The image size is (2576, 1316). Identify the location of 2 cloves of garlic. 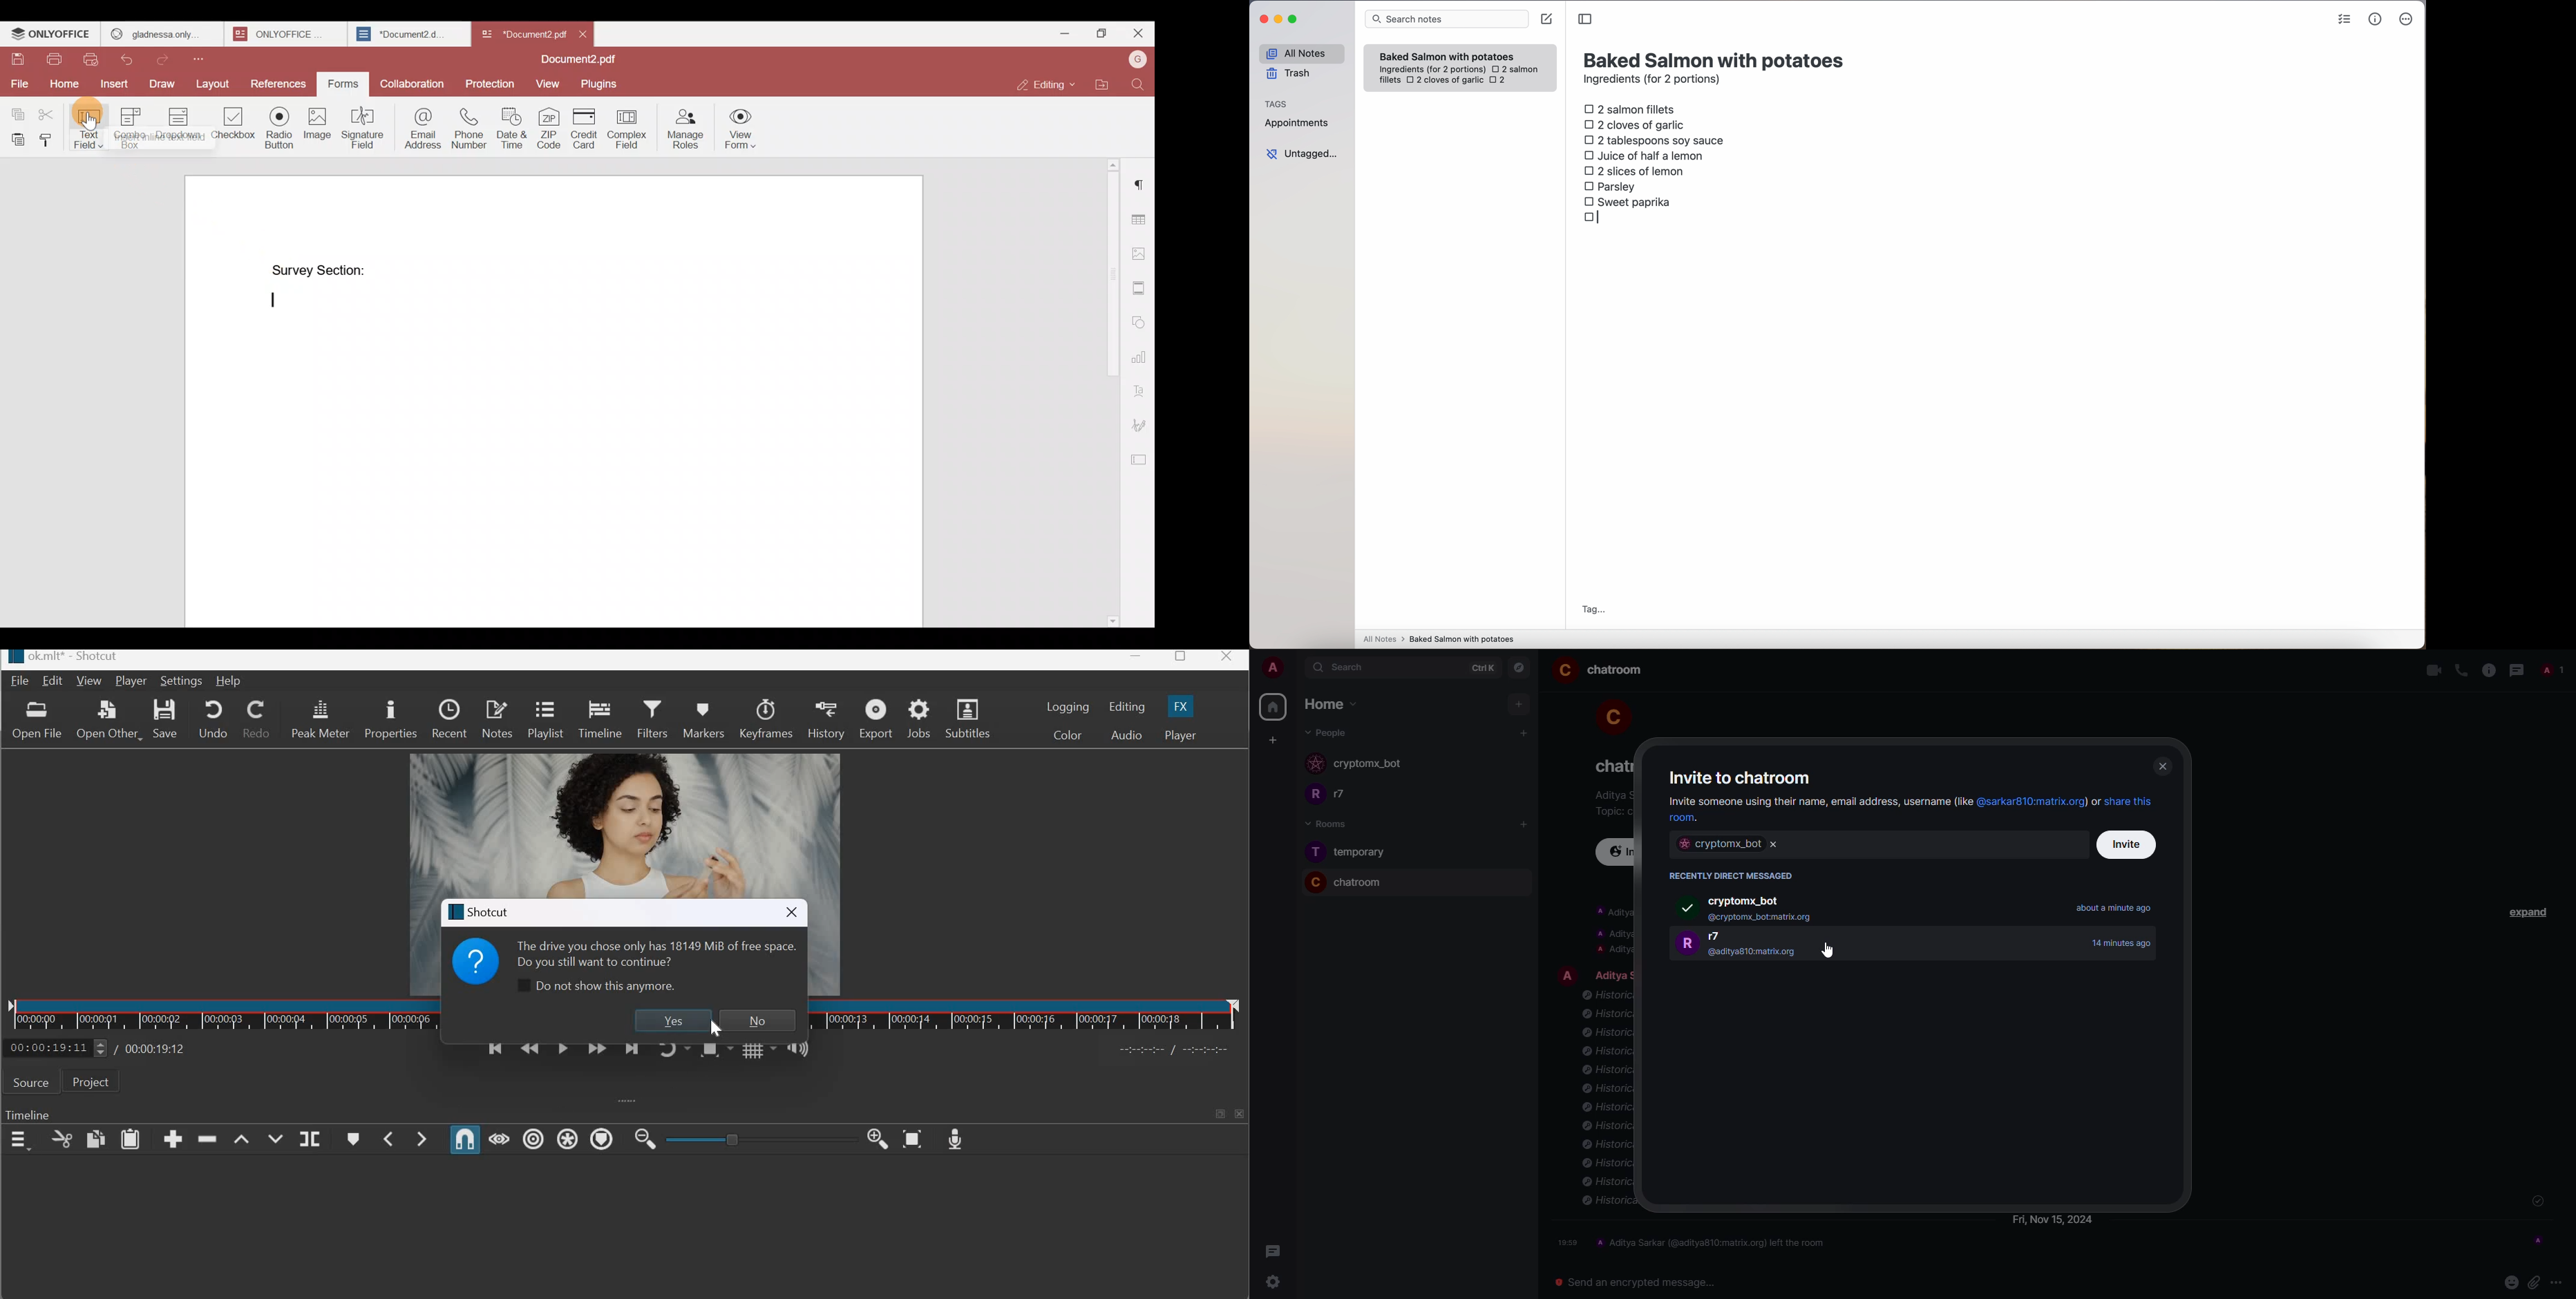
(1445, 81).